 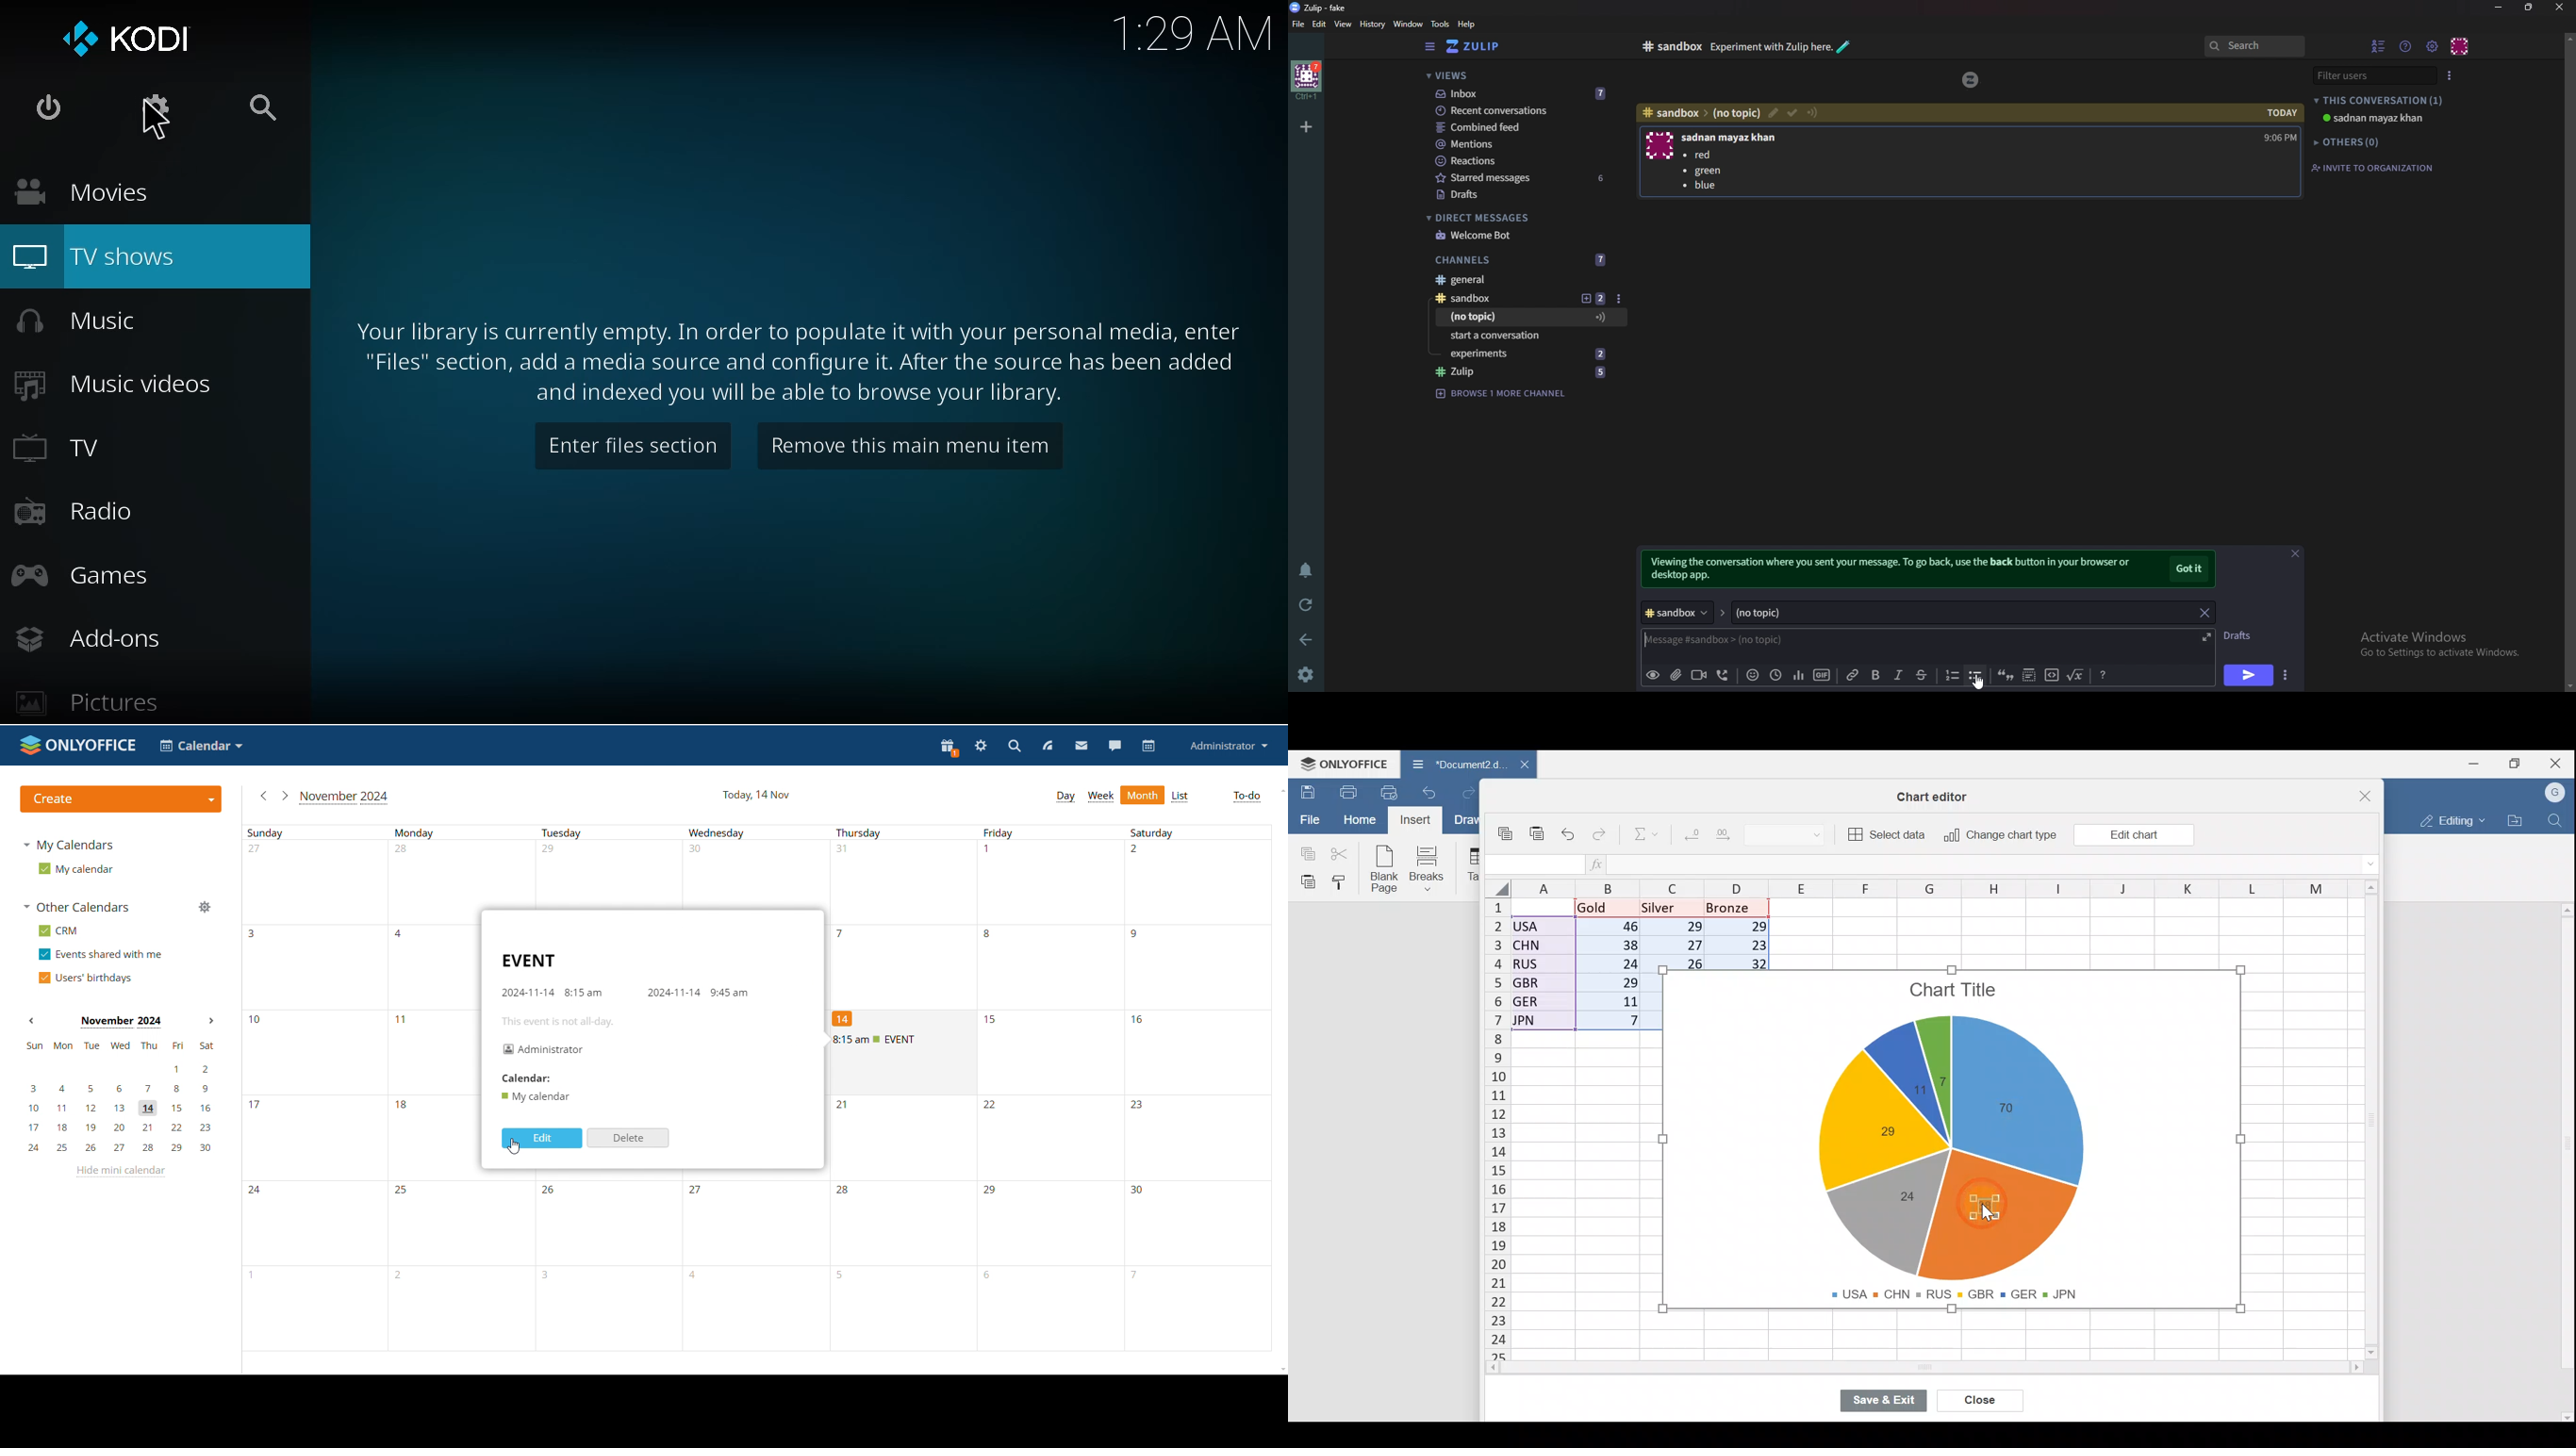 I want to click on Math, so click(x=2076, y=673).